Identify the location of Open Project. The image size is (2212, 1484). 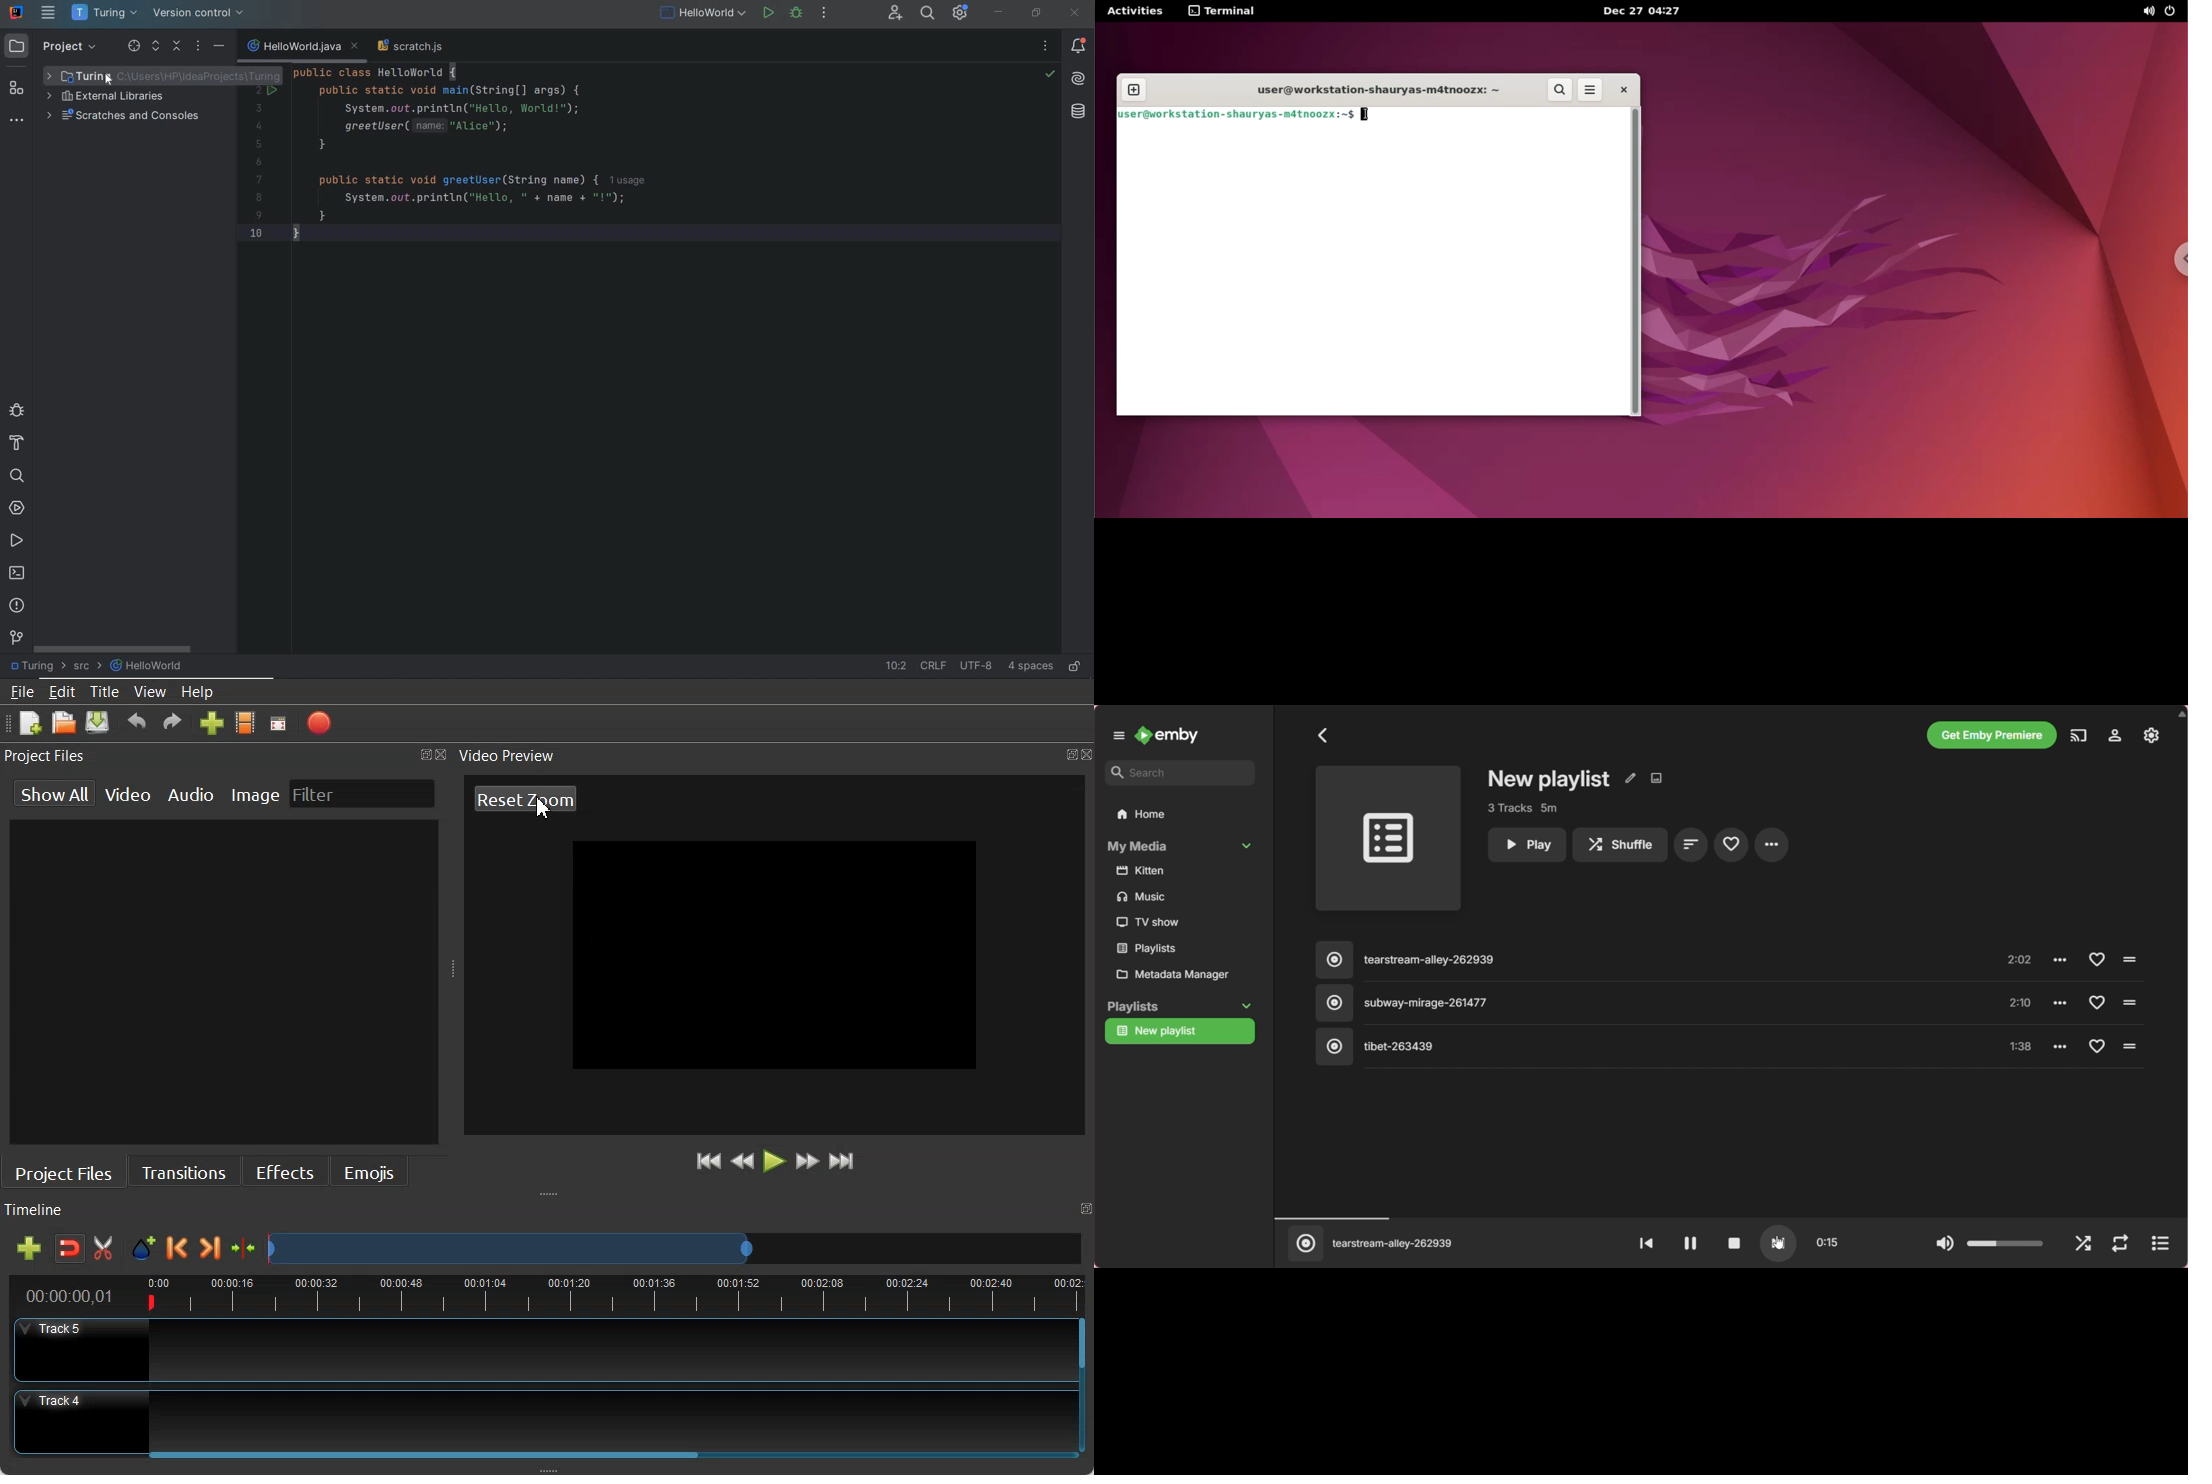
(64, 724).